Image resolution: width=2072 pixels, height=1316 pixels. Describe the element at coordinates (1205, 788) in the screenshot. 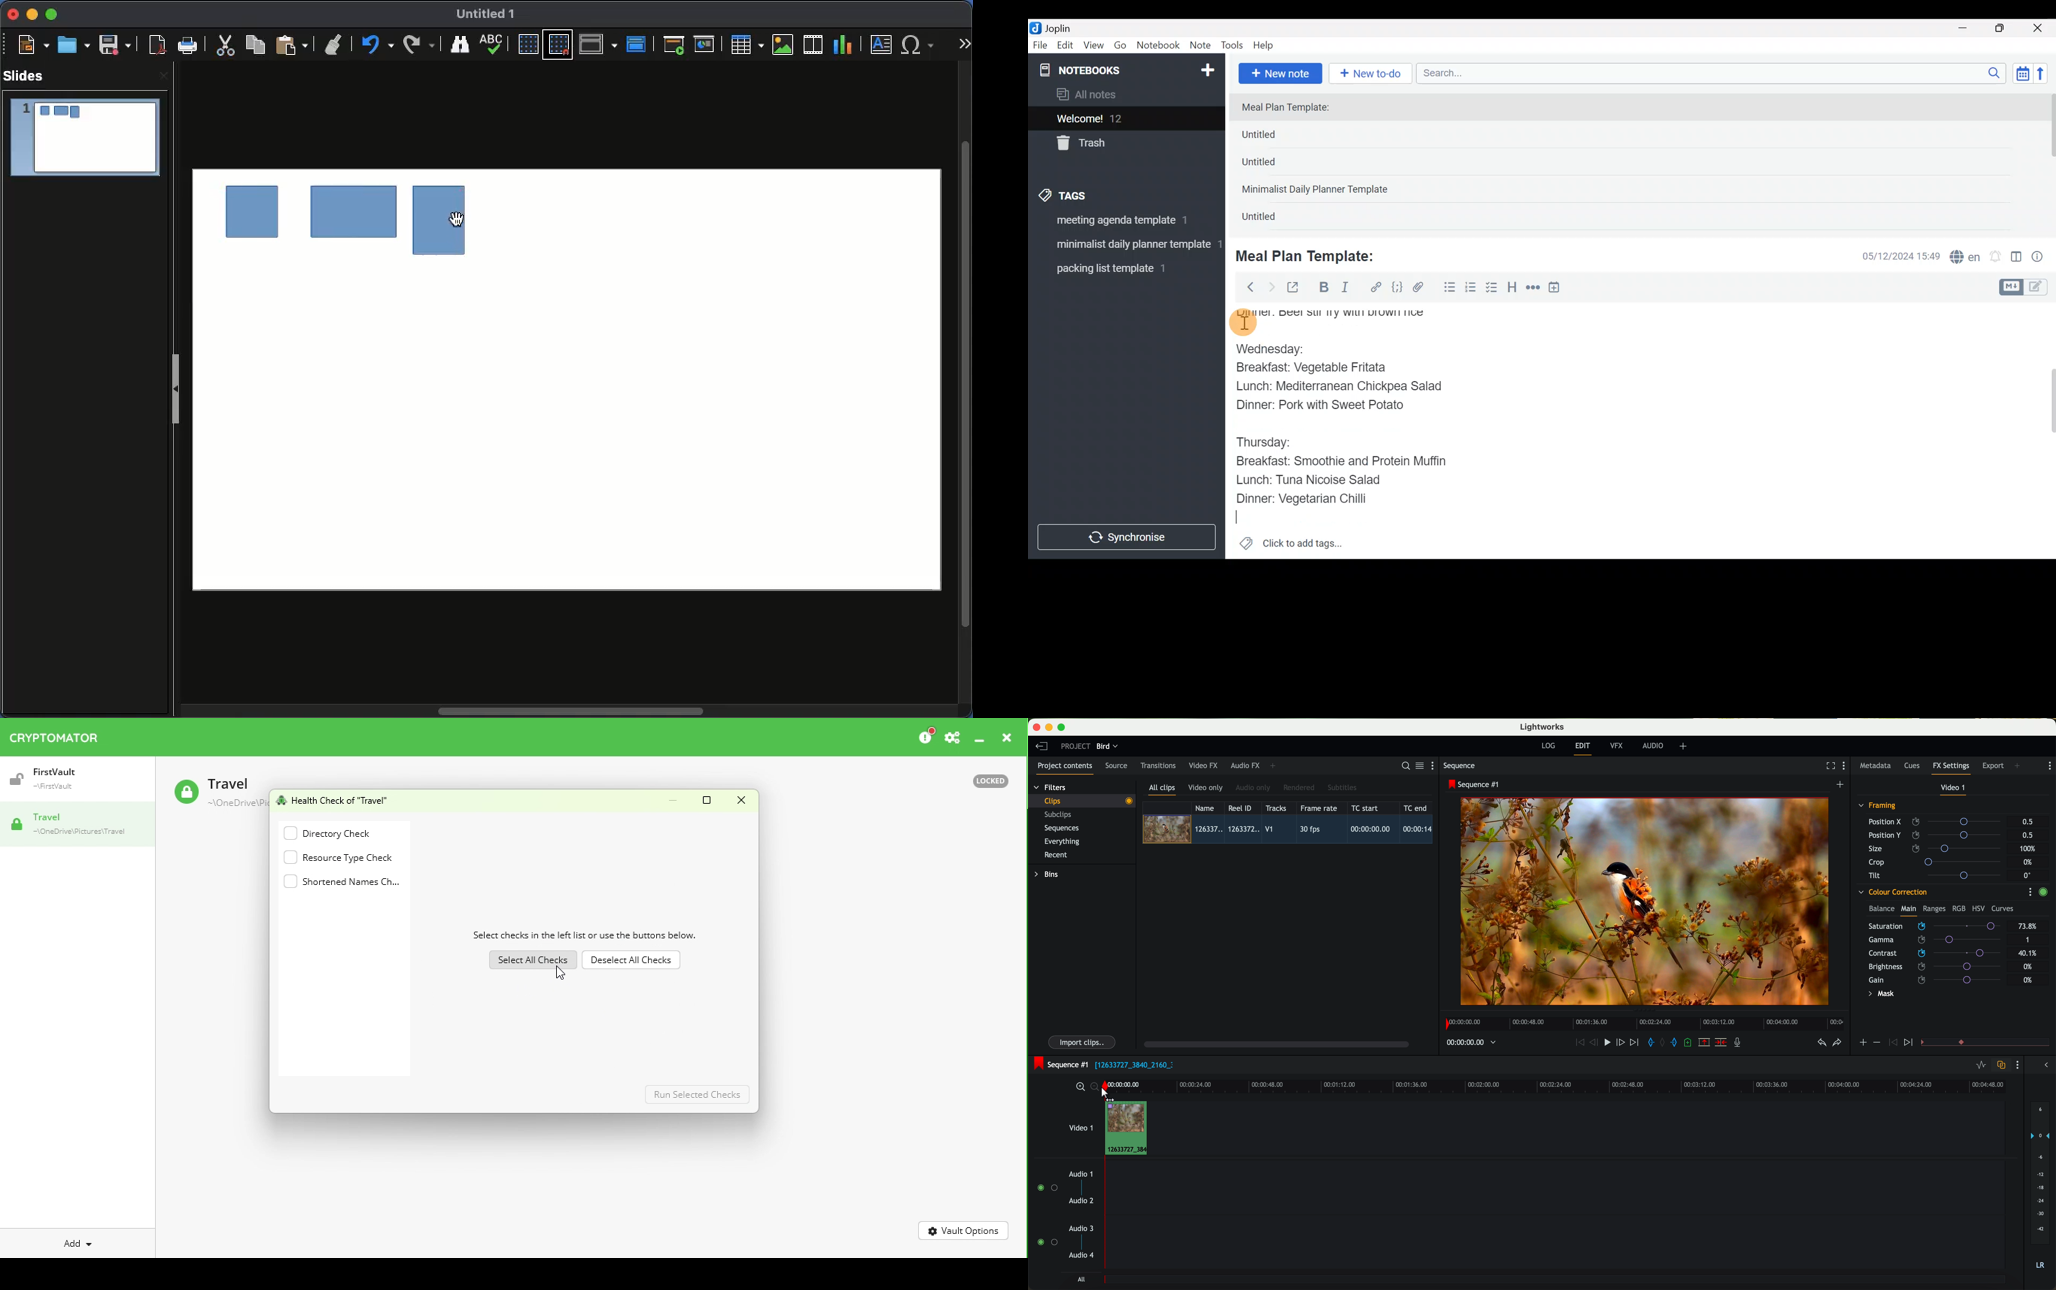

I see `video only` at that location.